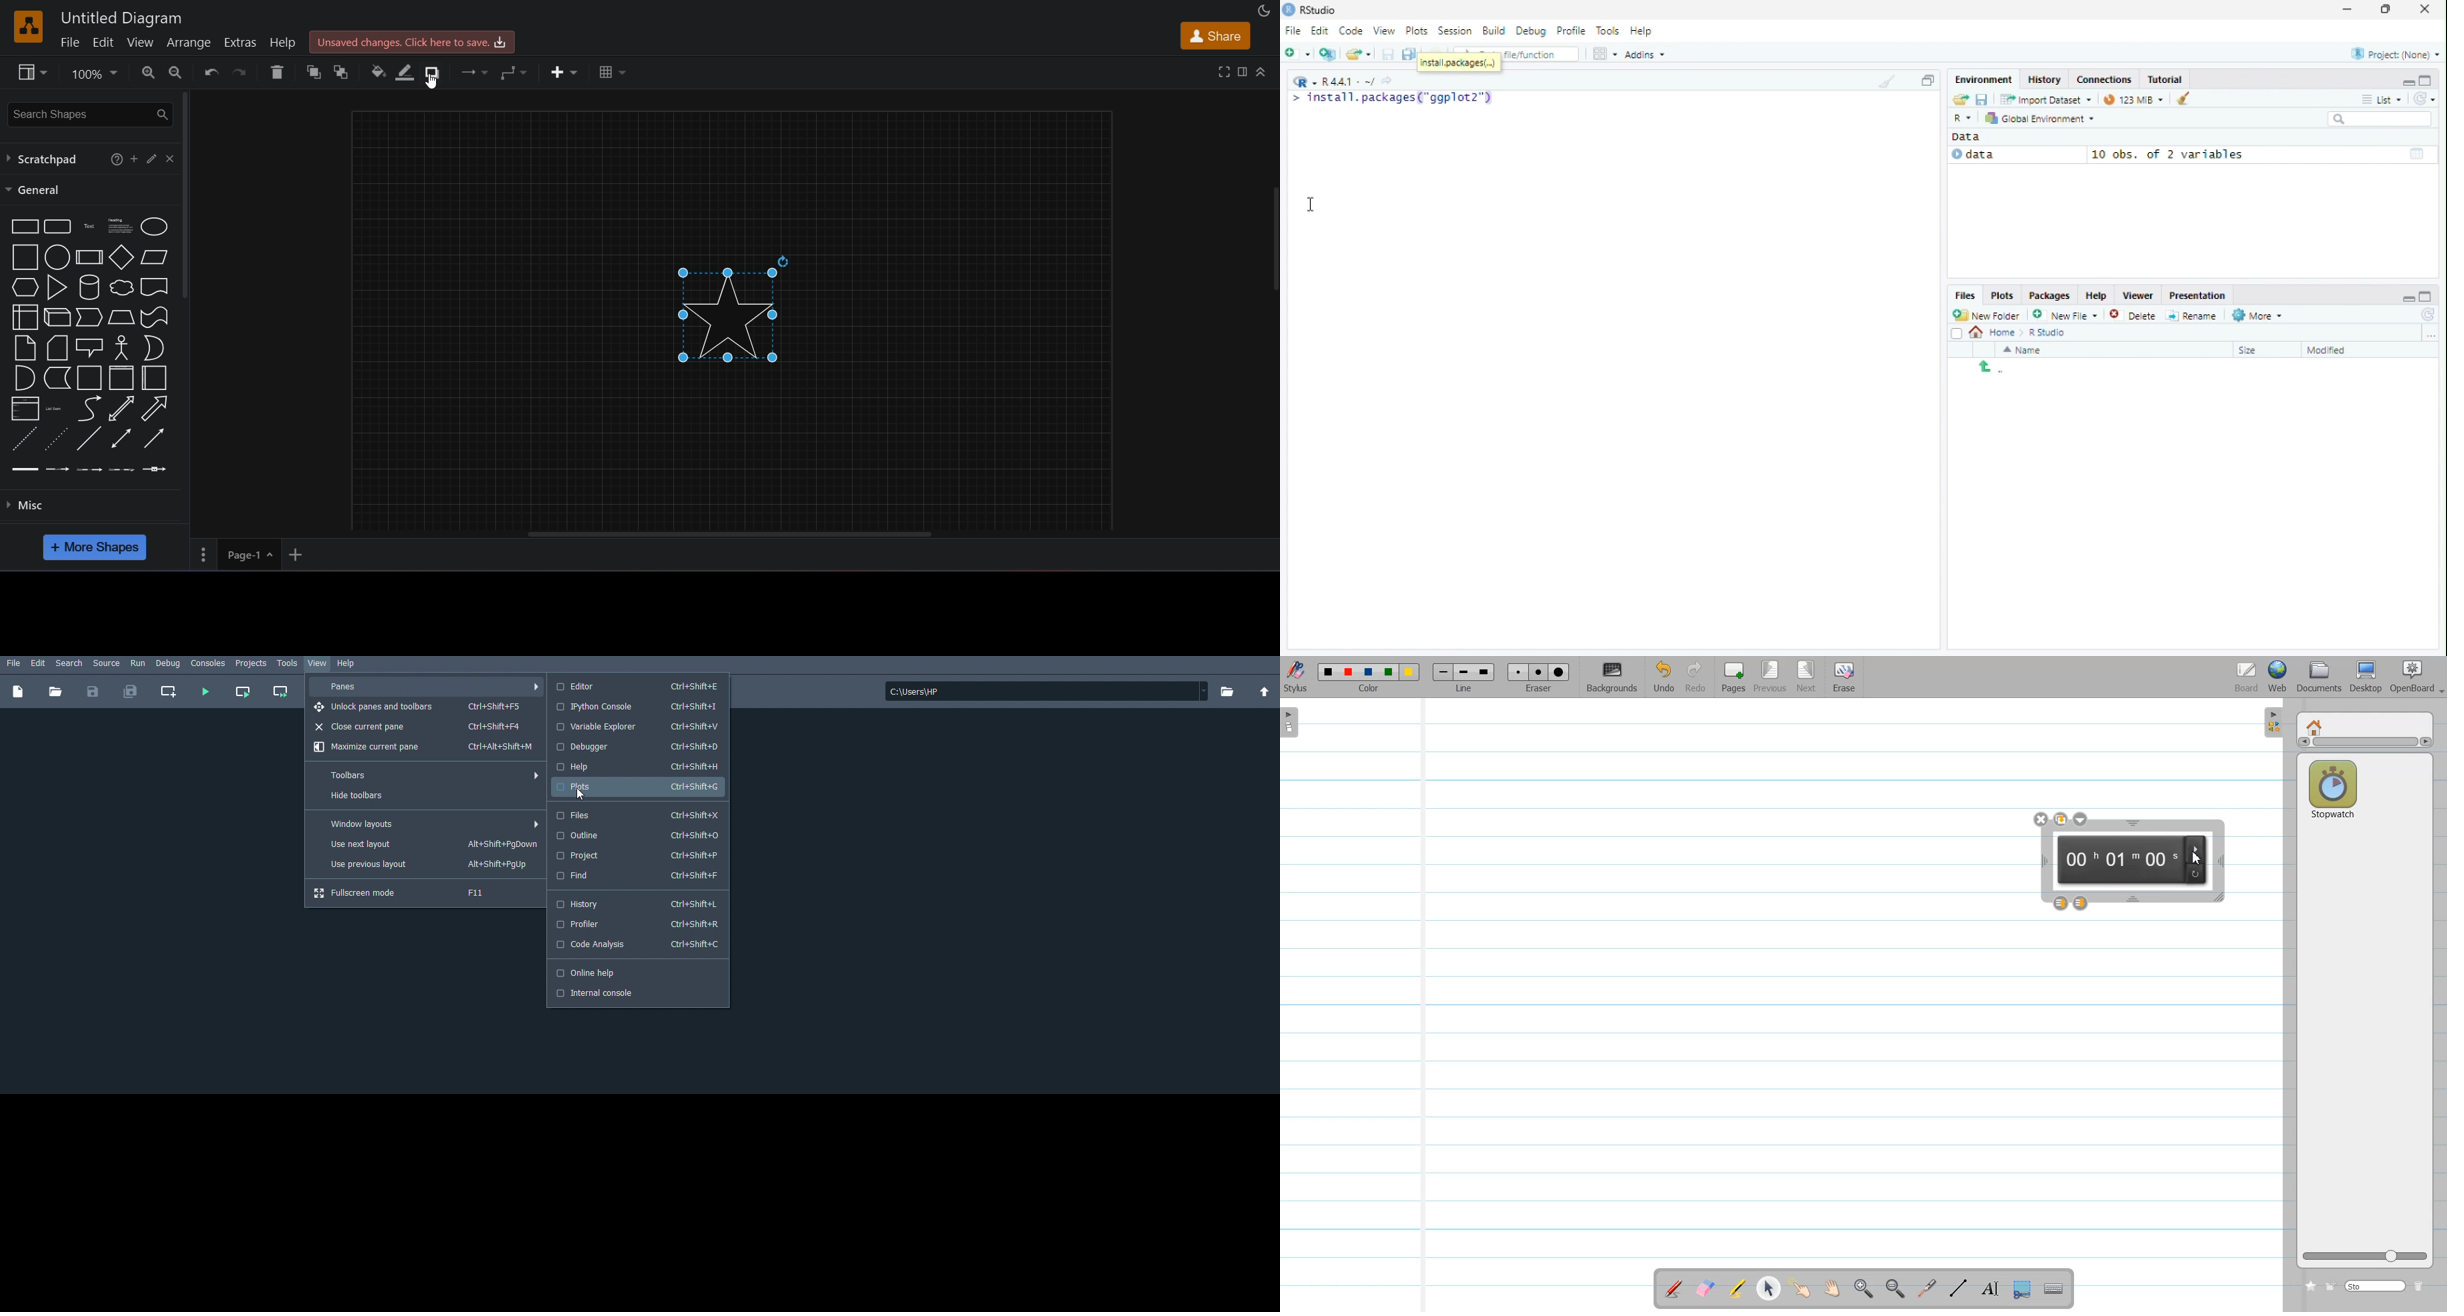 Image resolution: width=2464 pixels, height=1316 pixels. What do you see at coordinates (57, 346) in the screenshot?
I see `card` at bounding box center [57, 346].